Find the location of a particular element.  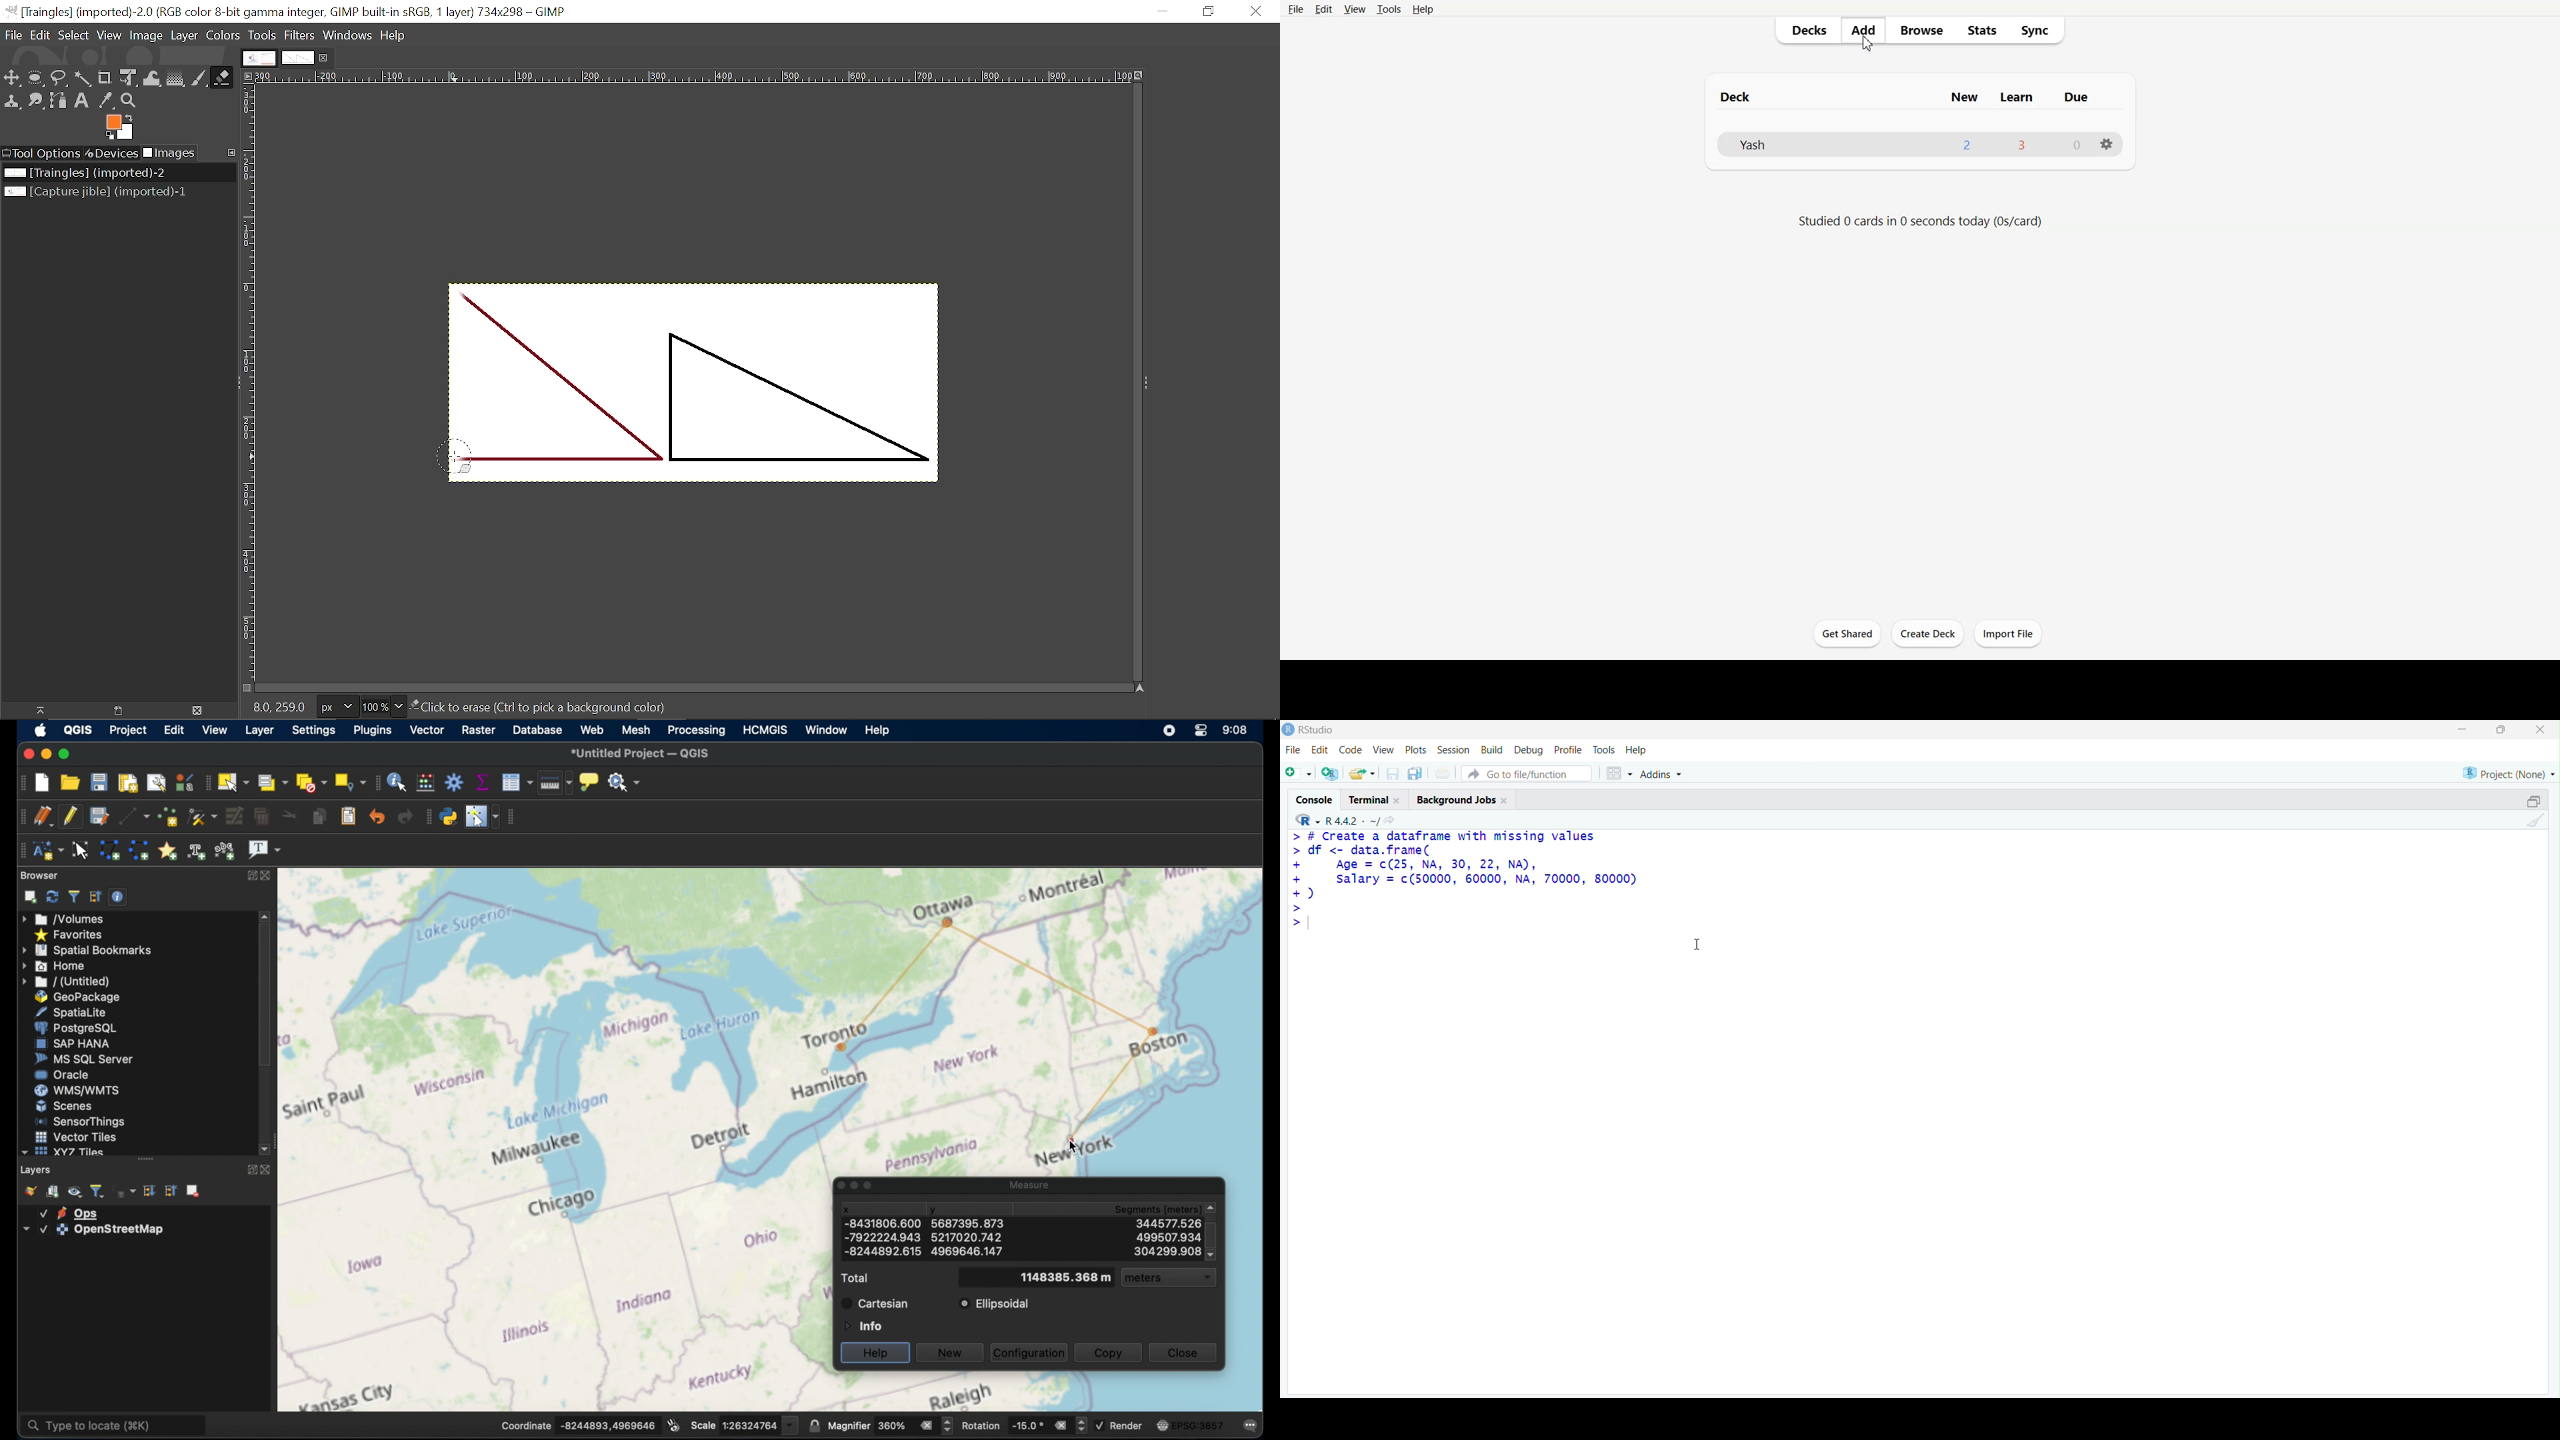

R is located at coordinates (1305, 819).